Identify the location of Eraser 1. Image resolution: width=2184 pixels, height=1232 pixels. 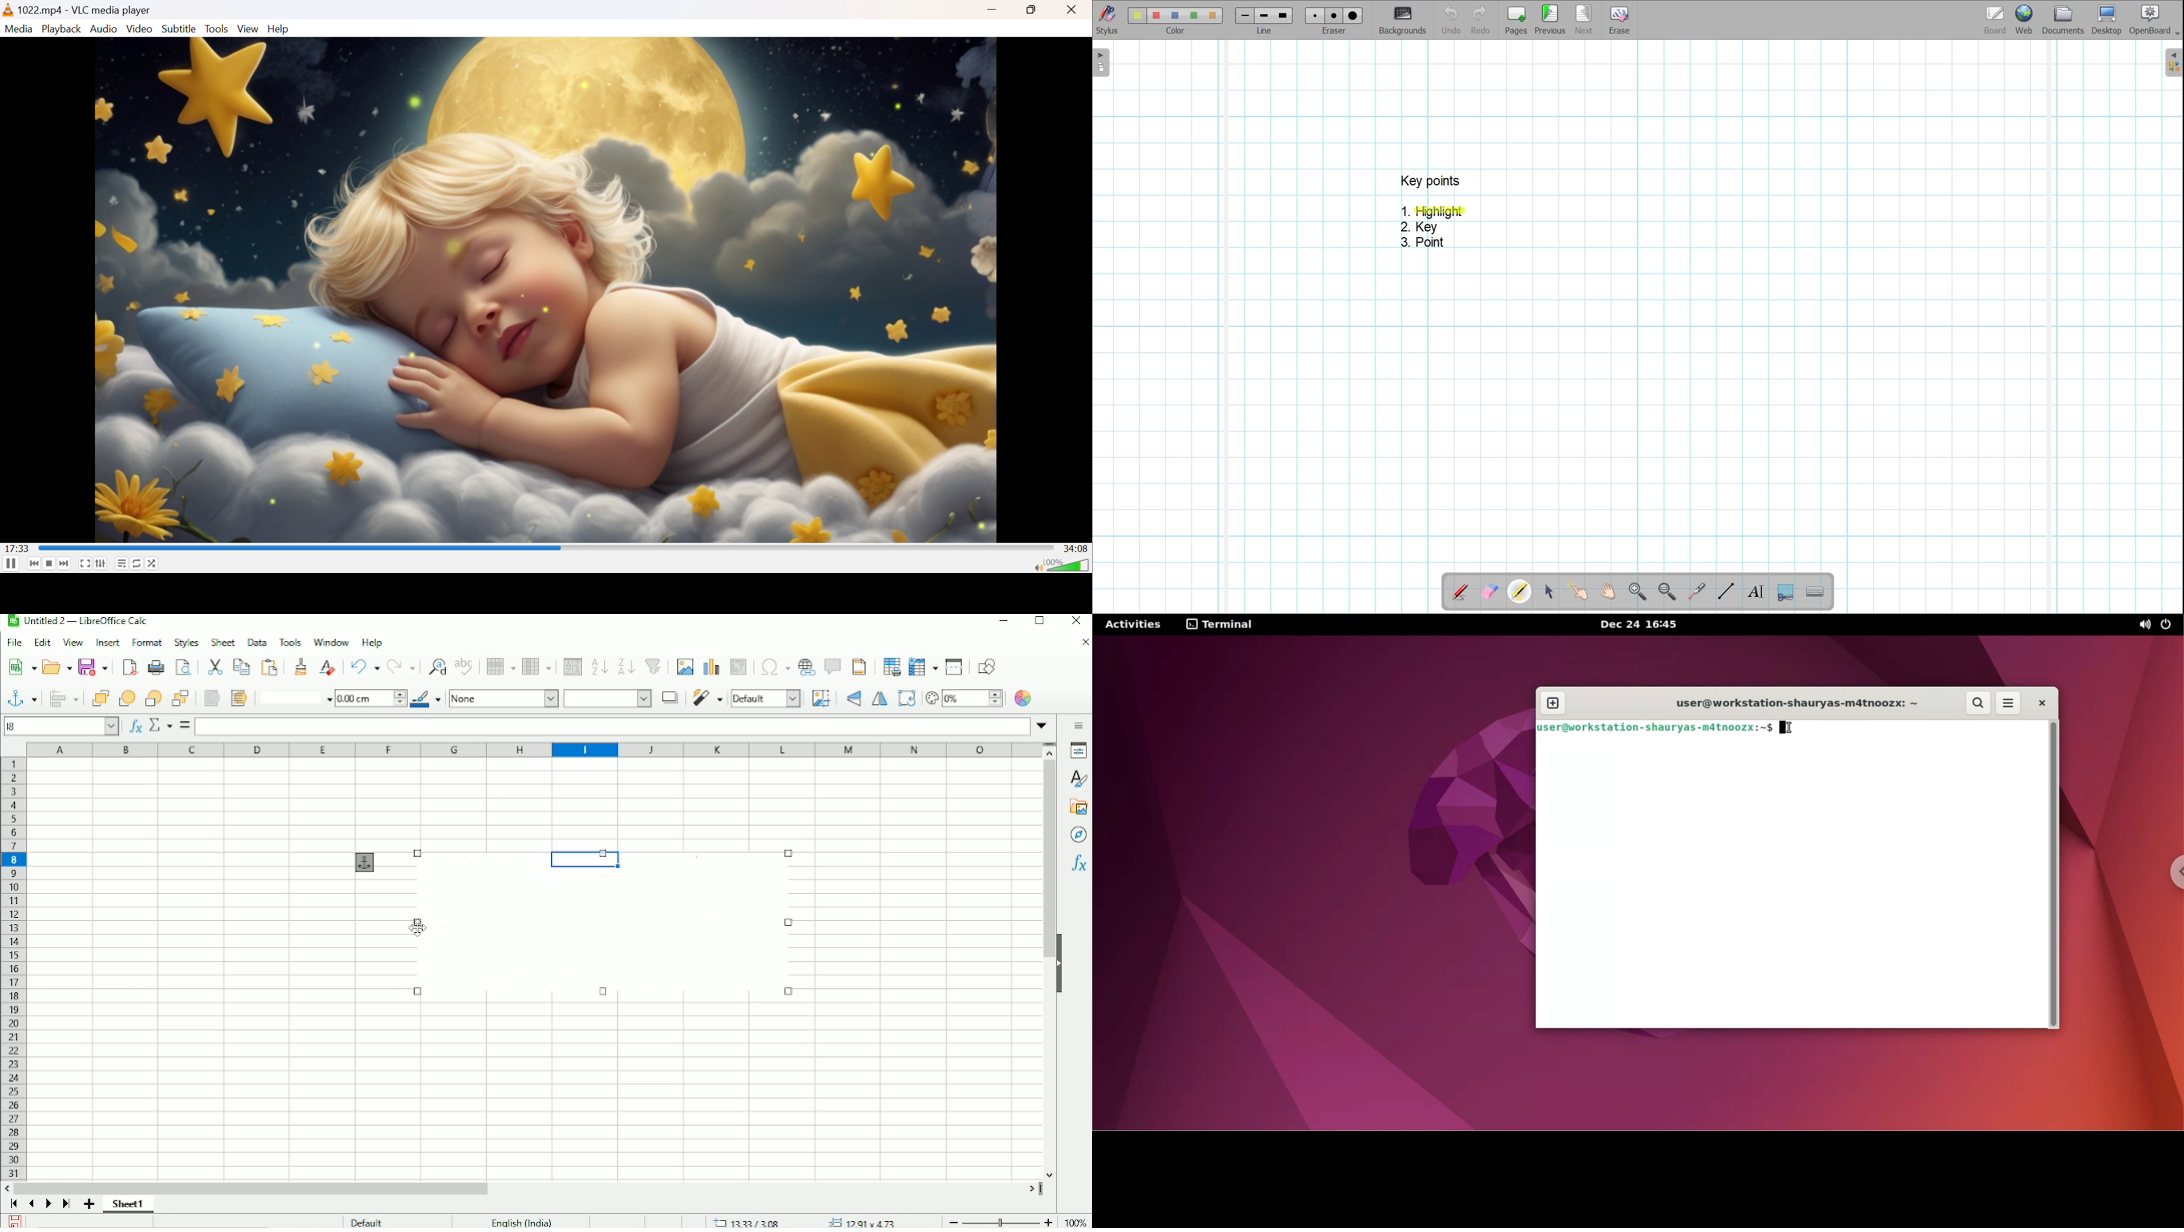
(1315, 15).